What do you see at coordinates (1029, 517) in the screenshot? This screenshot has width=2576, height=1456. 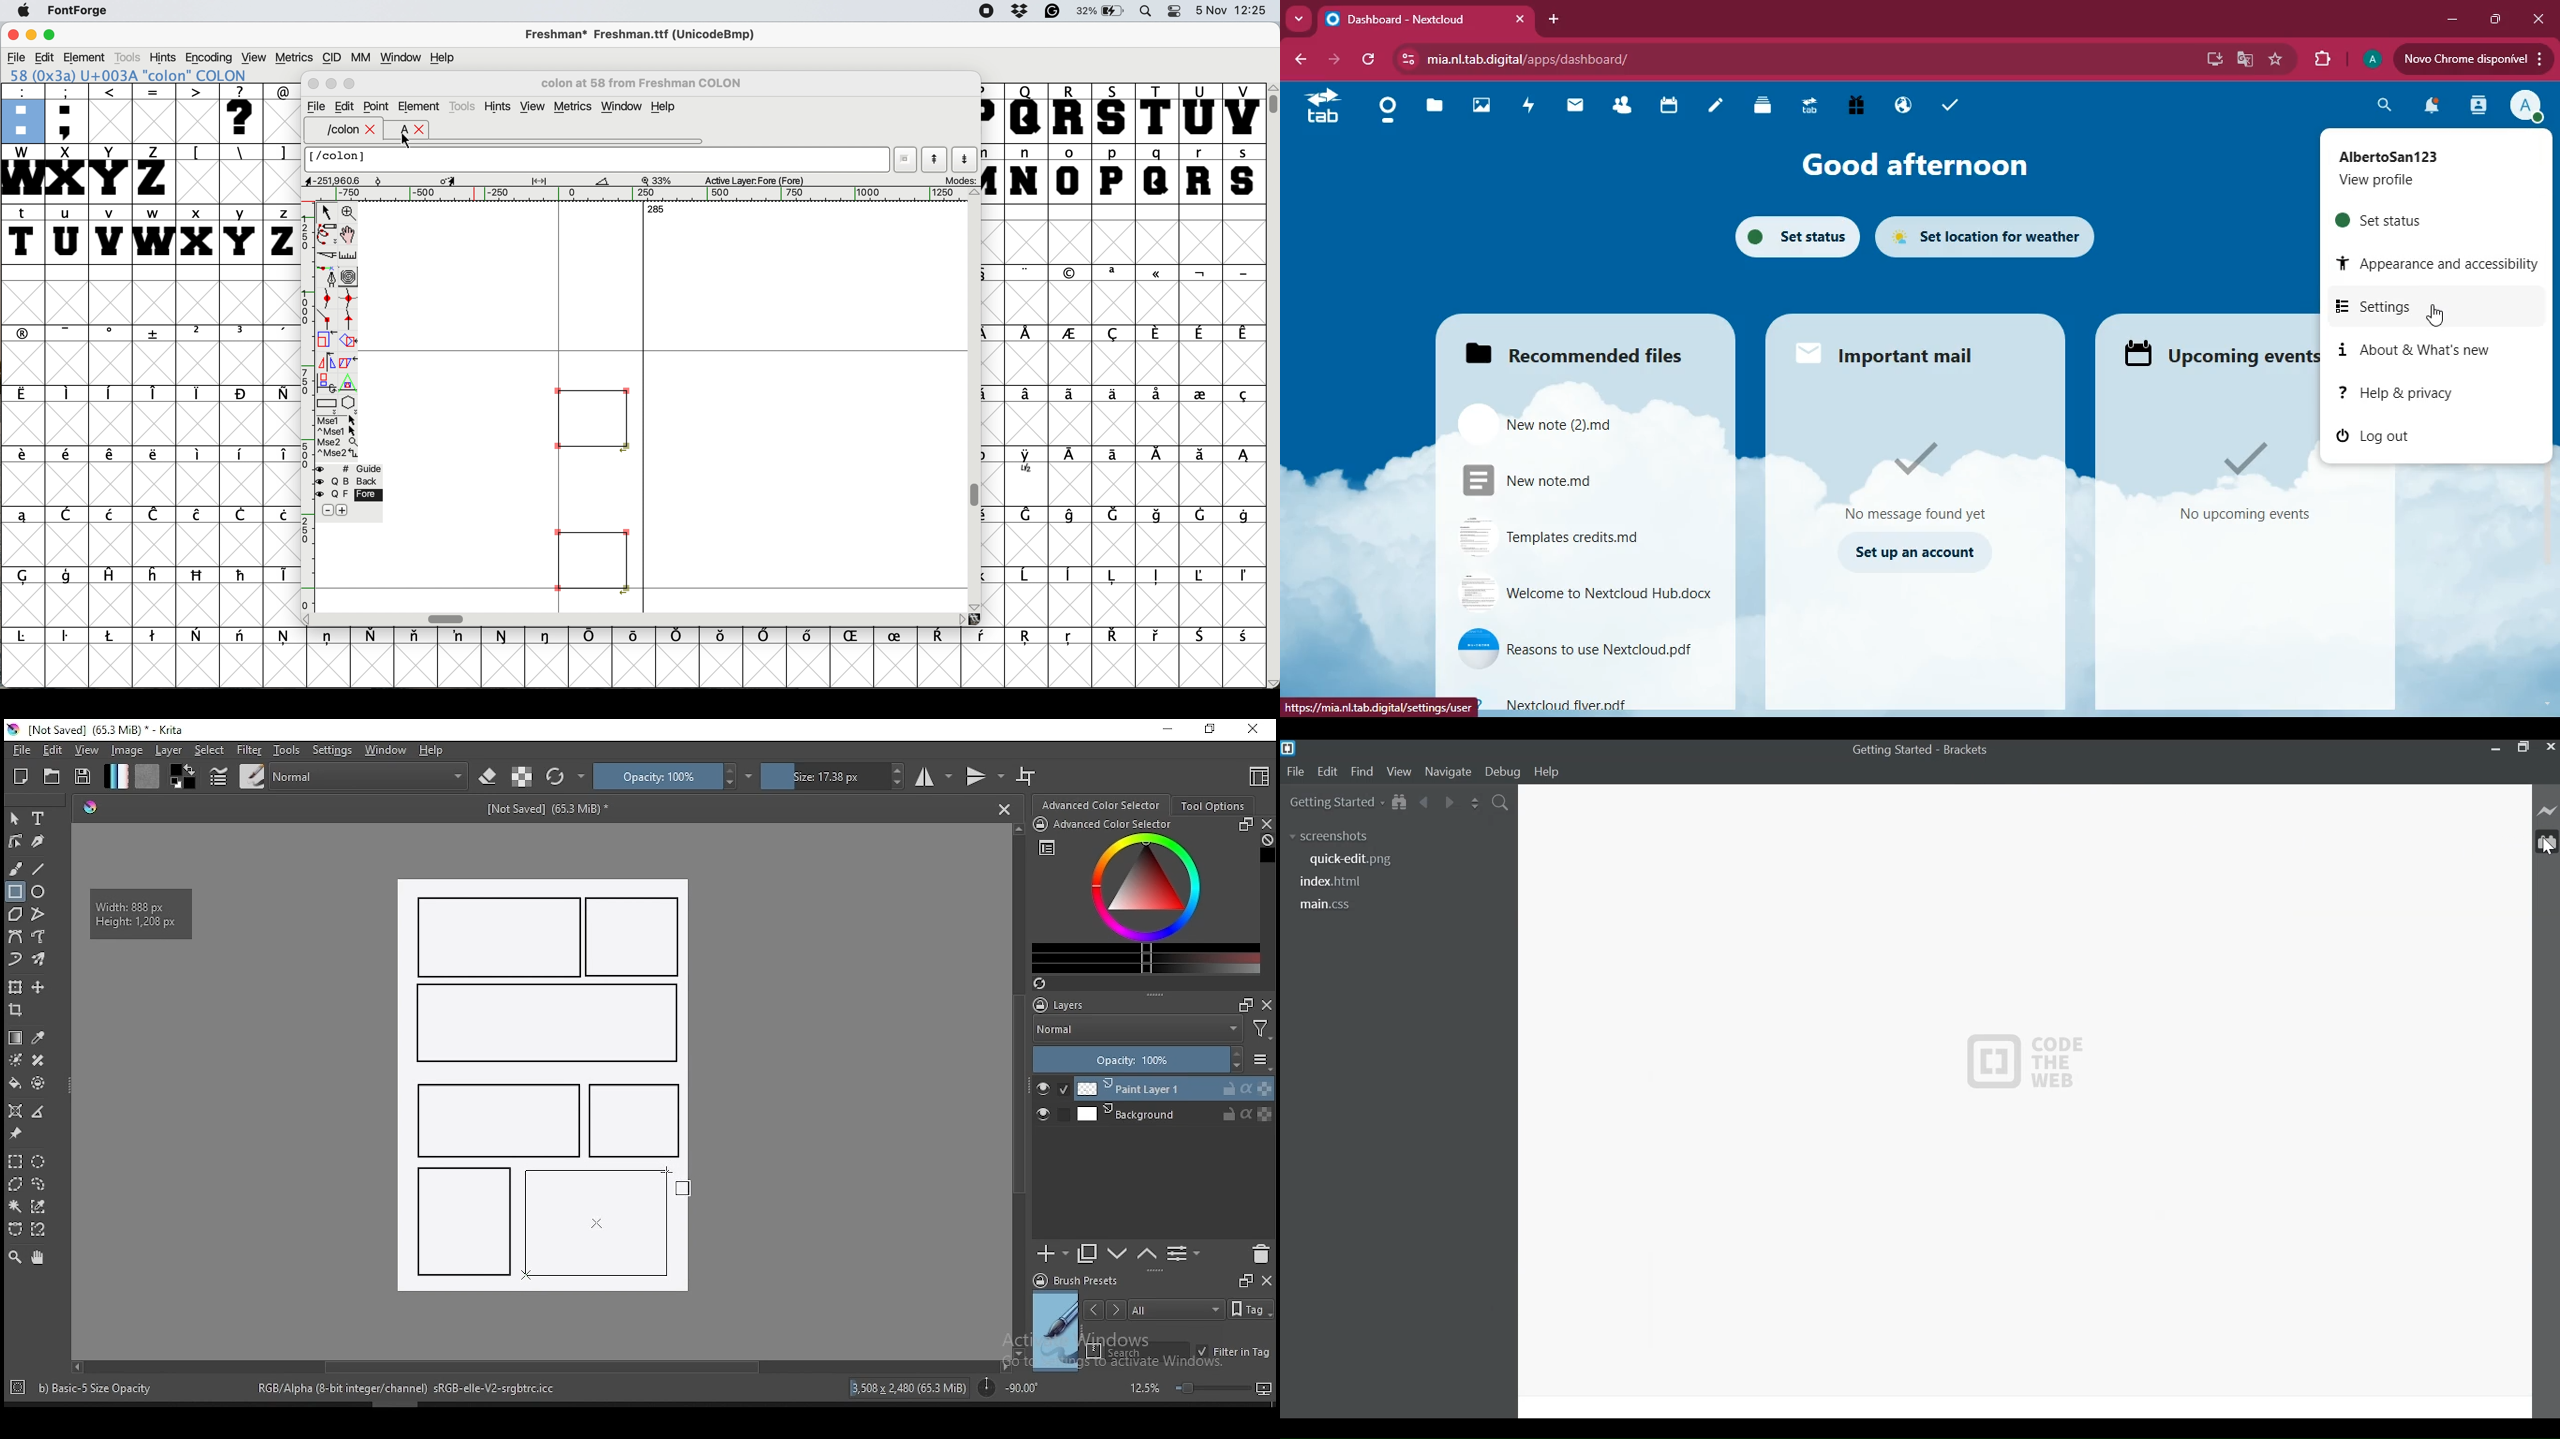 I see `symbol` at bounding box center [1029, 517].